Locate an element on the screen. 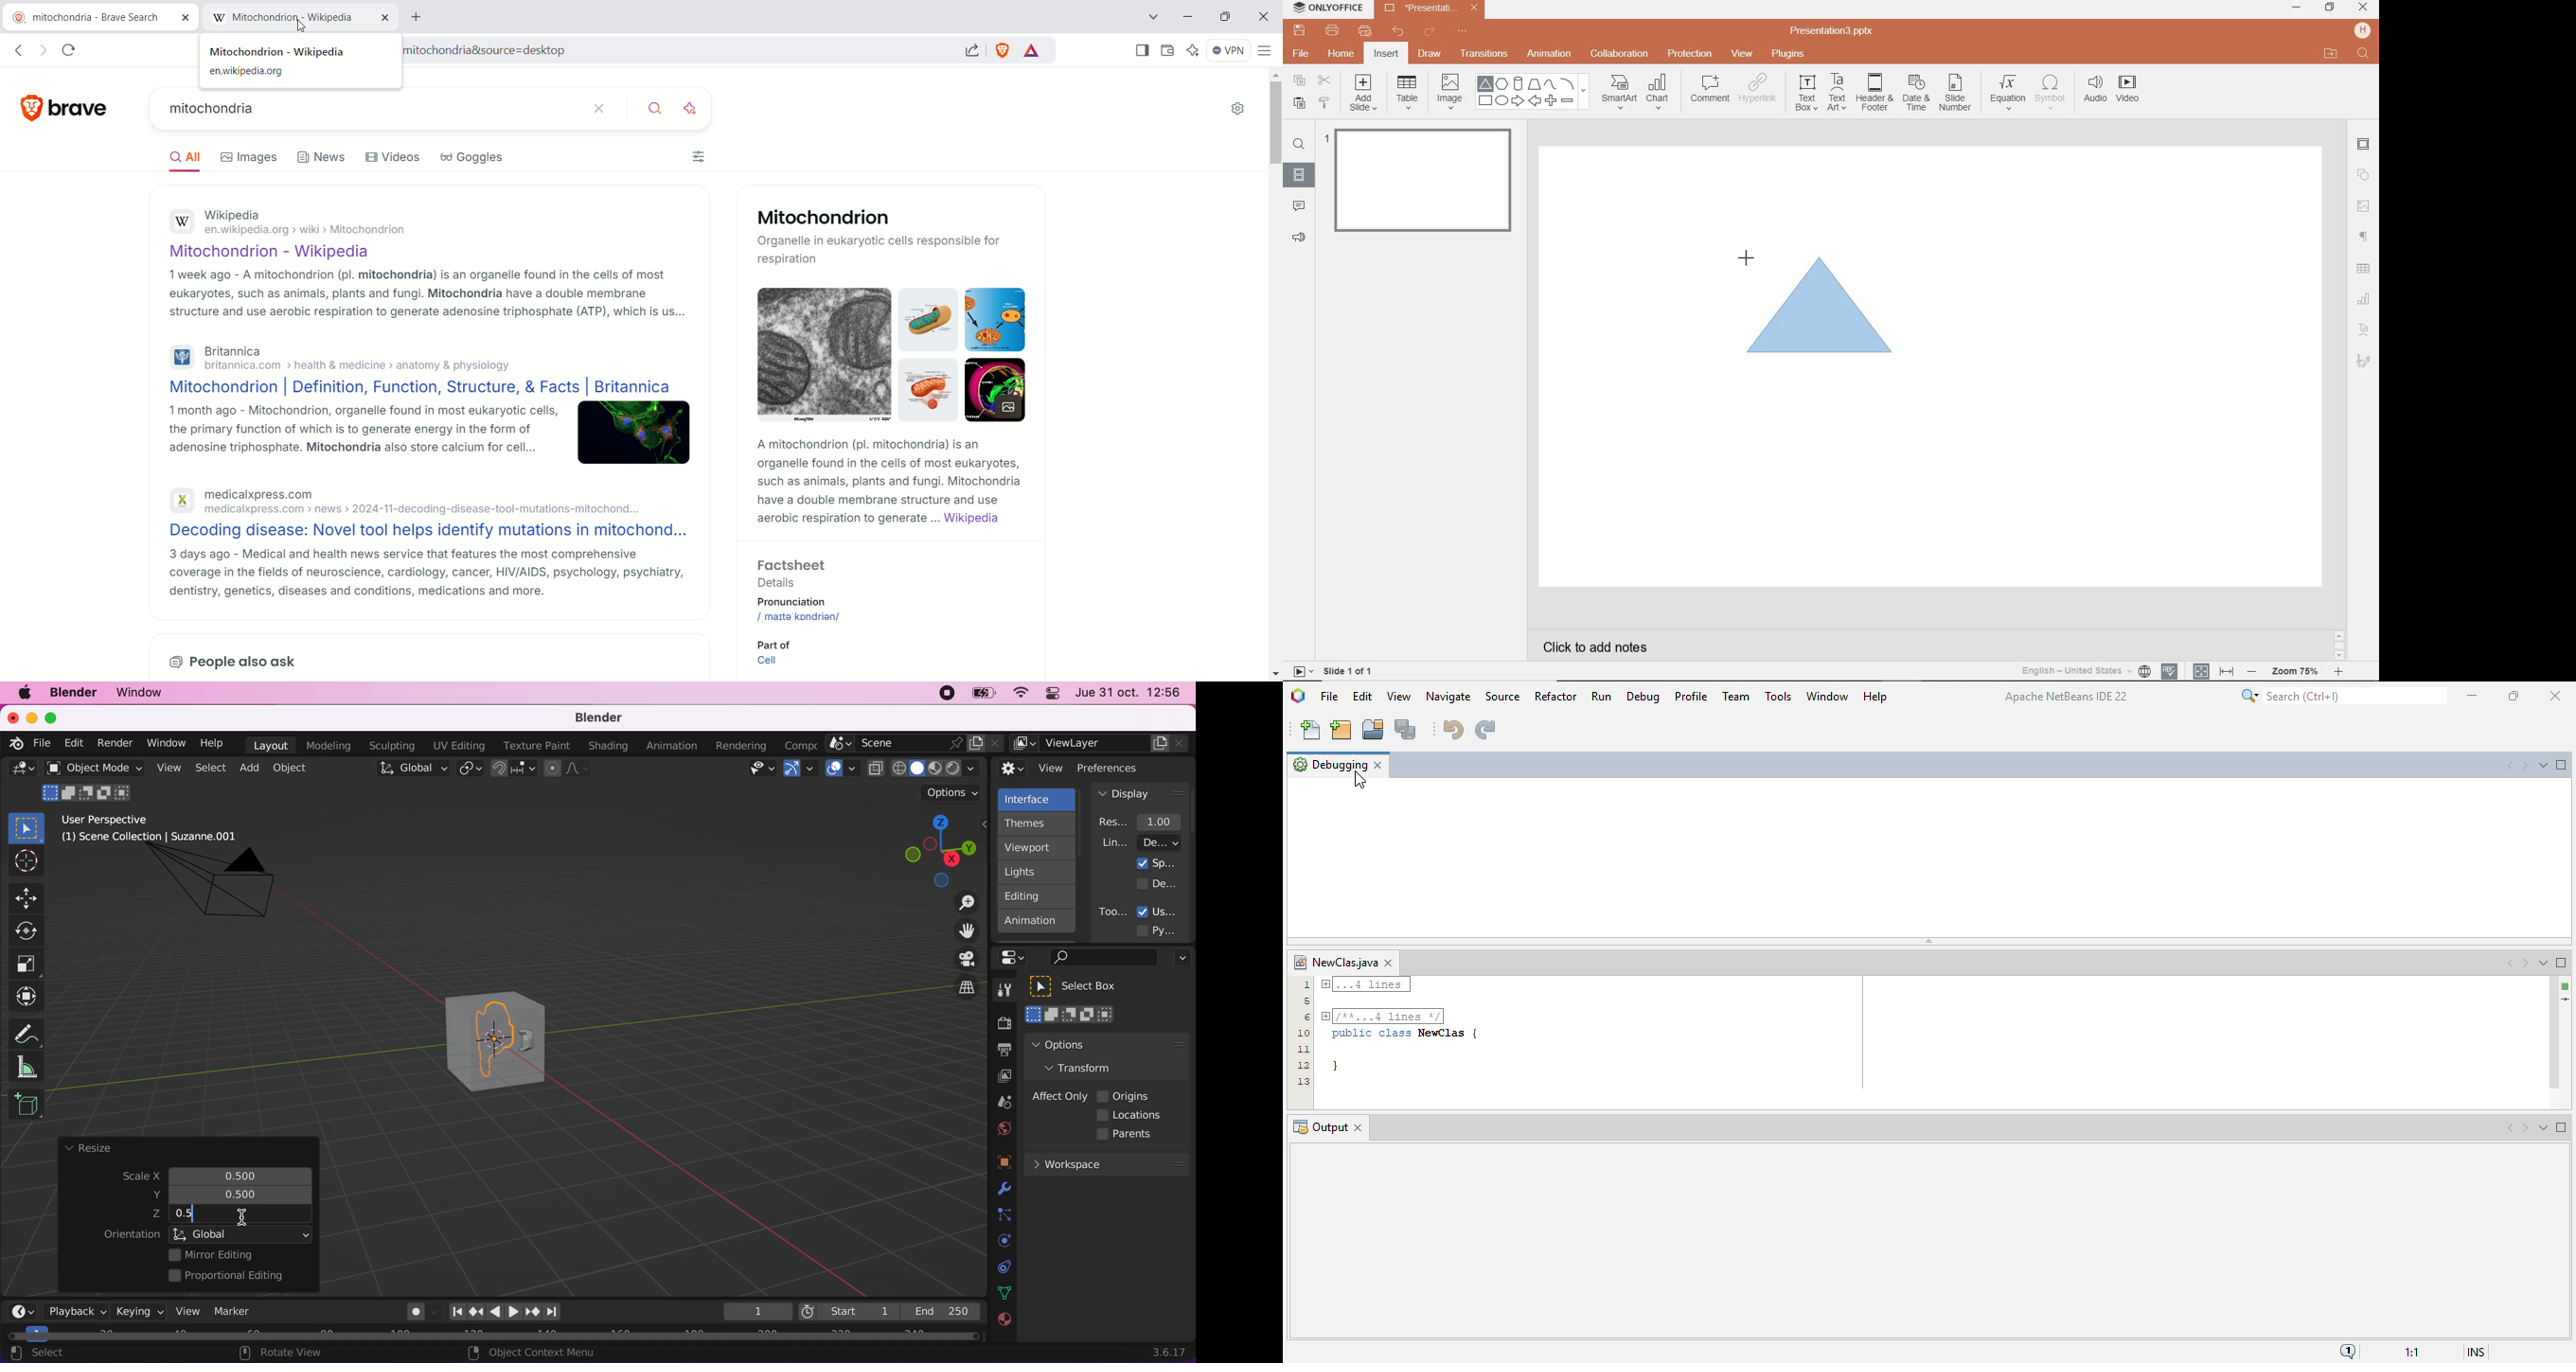 The image size is (2576, 1372). annotate is located at coordinates (31, 1031).